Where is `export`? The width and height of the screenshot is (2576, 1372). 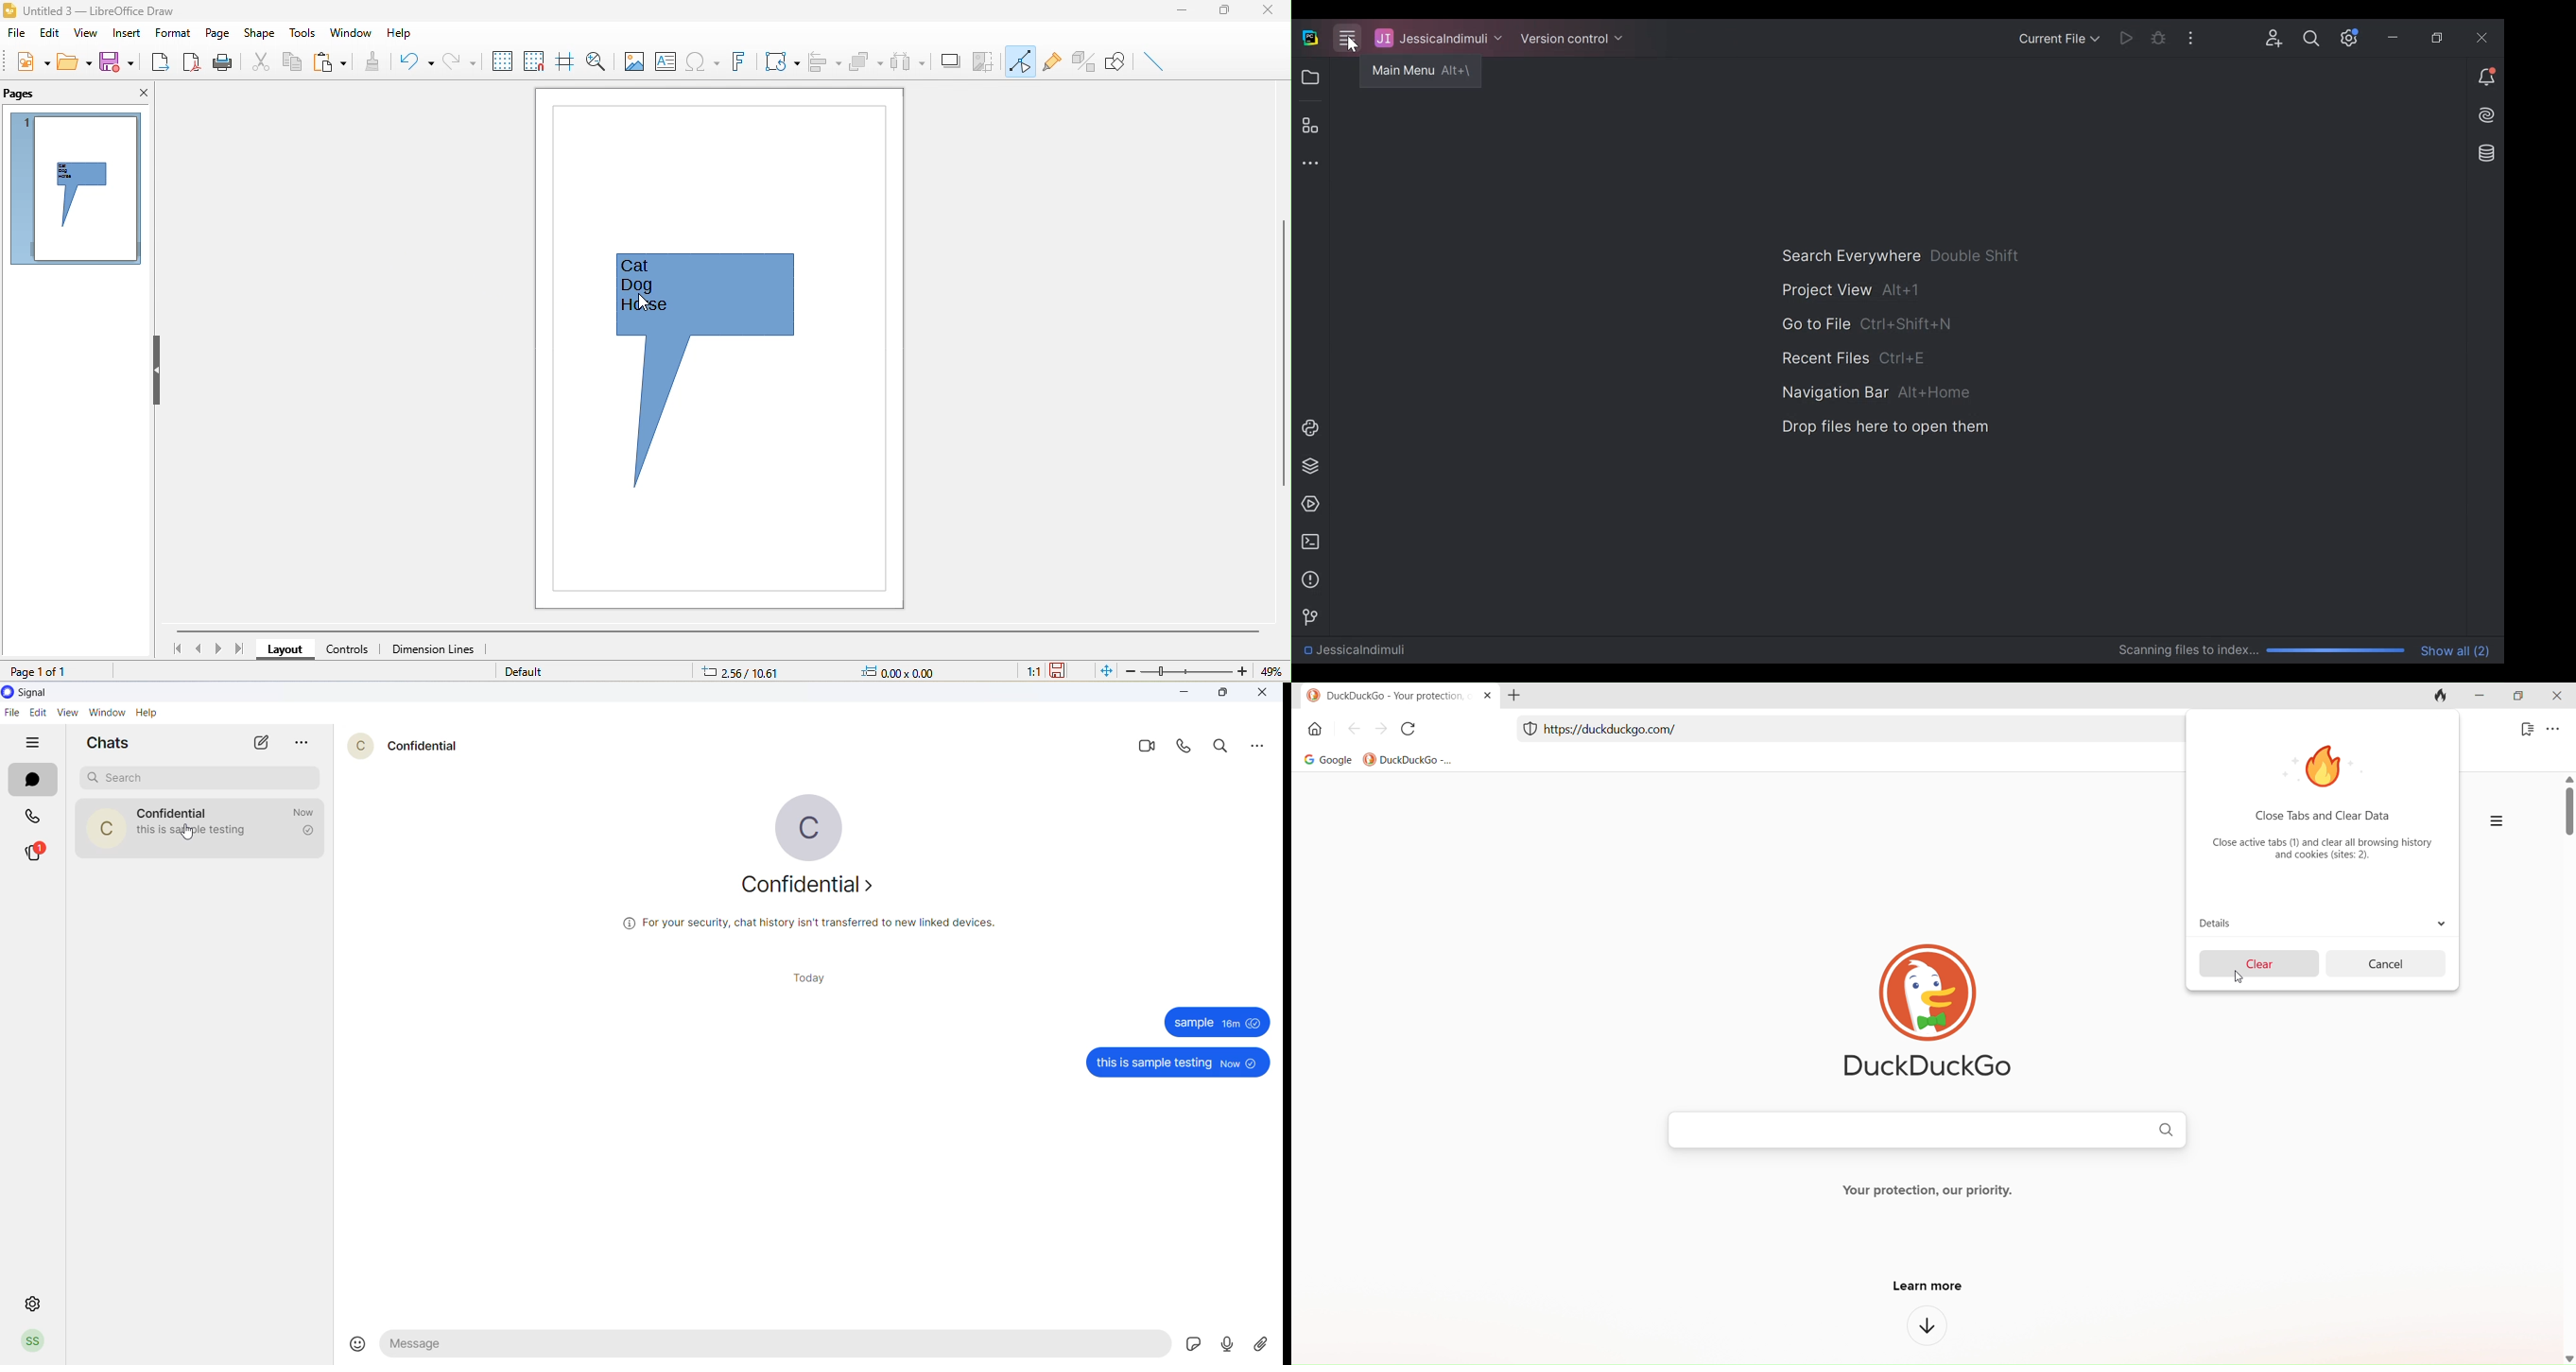 export is located at coordinates (156, 64).